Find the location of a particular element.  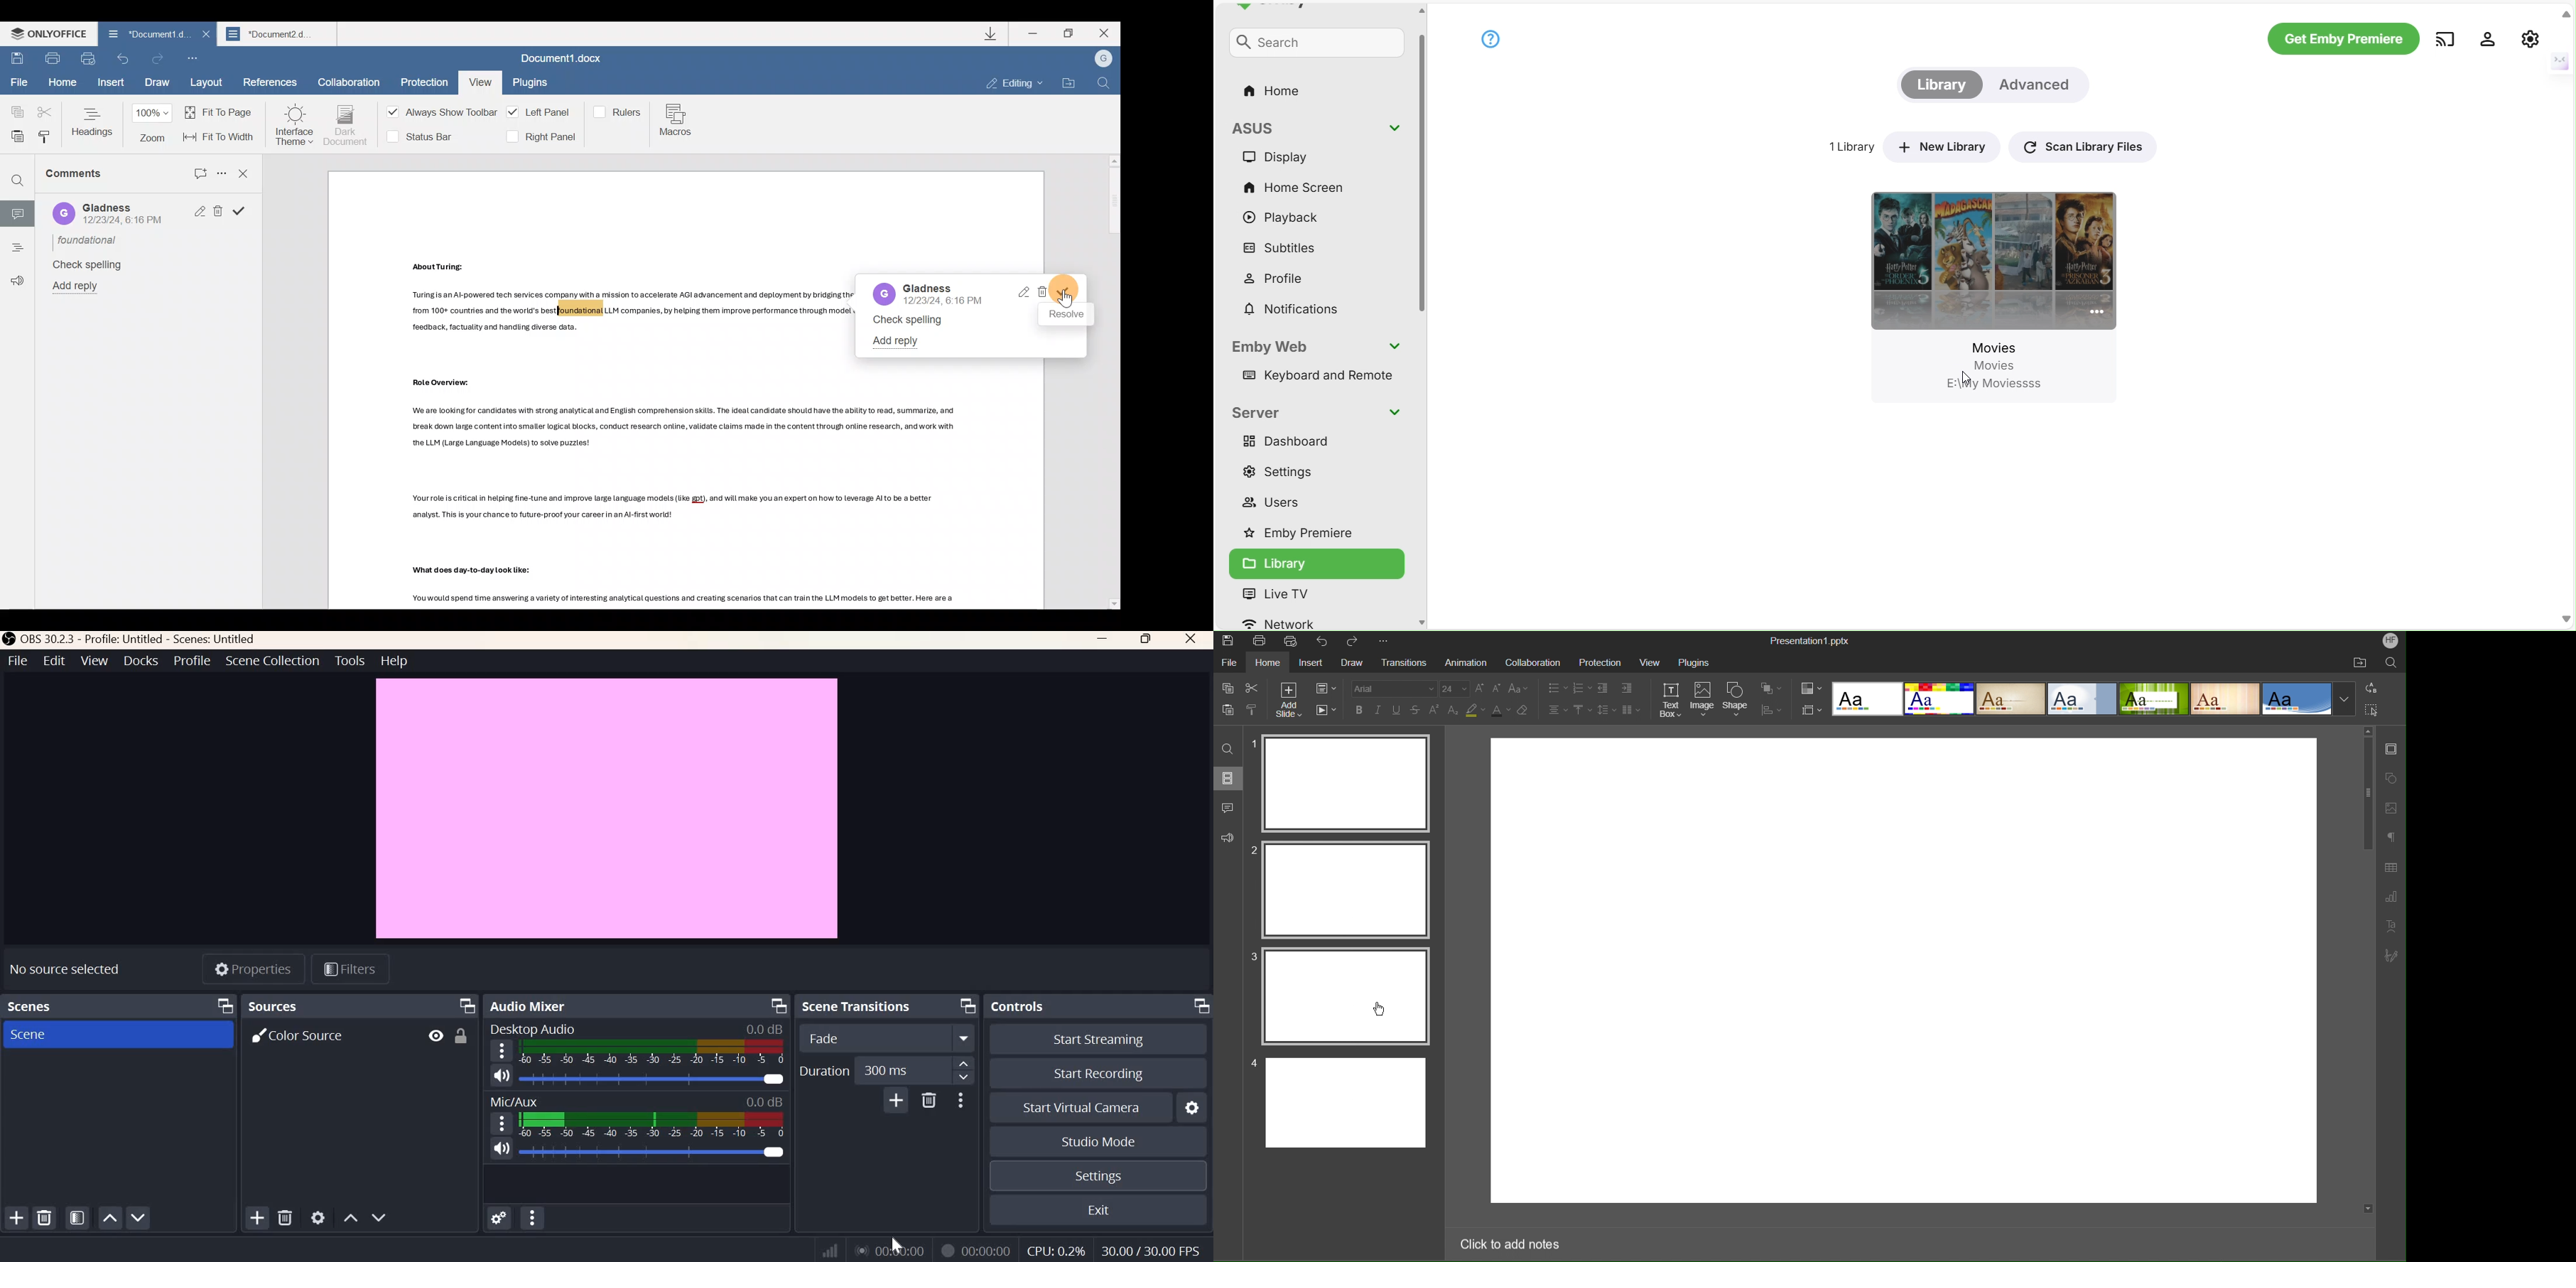

Scene is located at coordinates (49, 1034).